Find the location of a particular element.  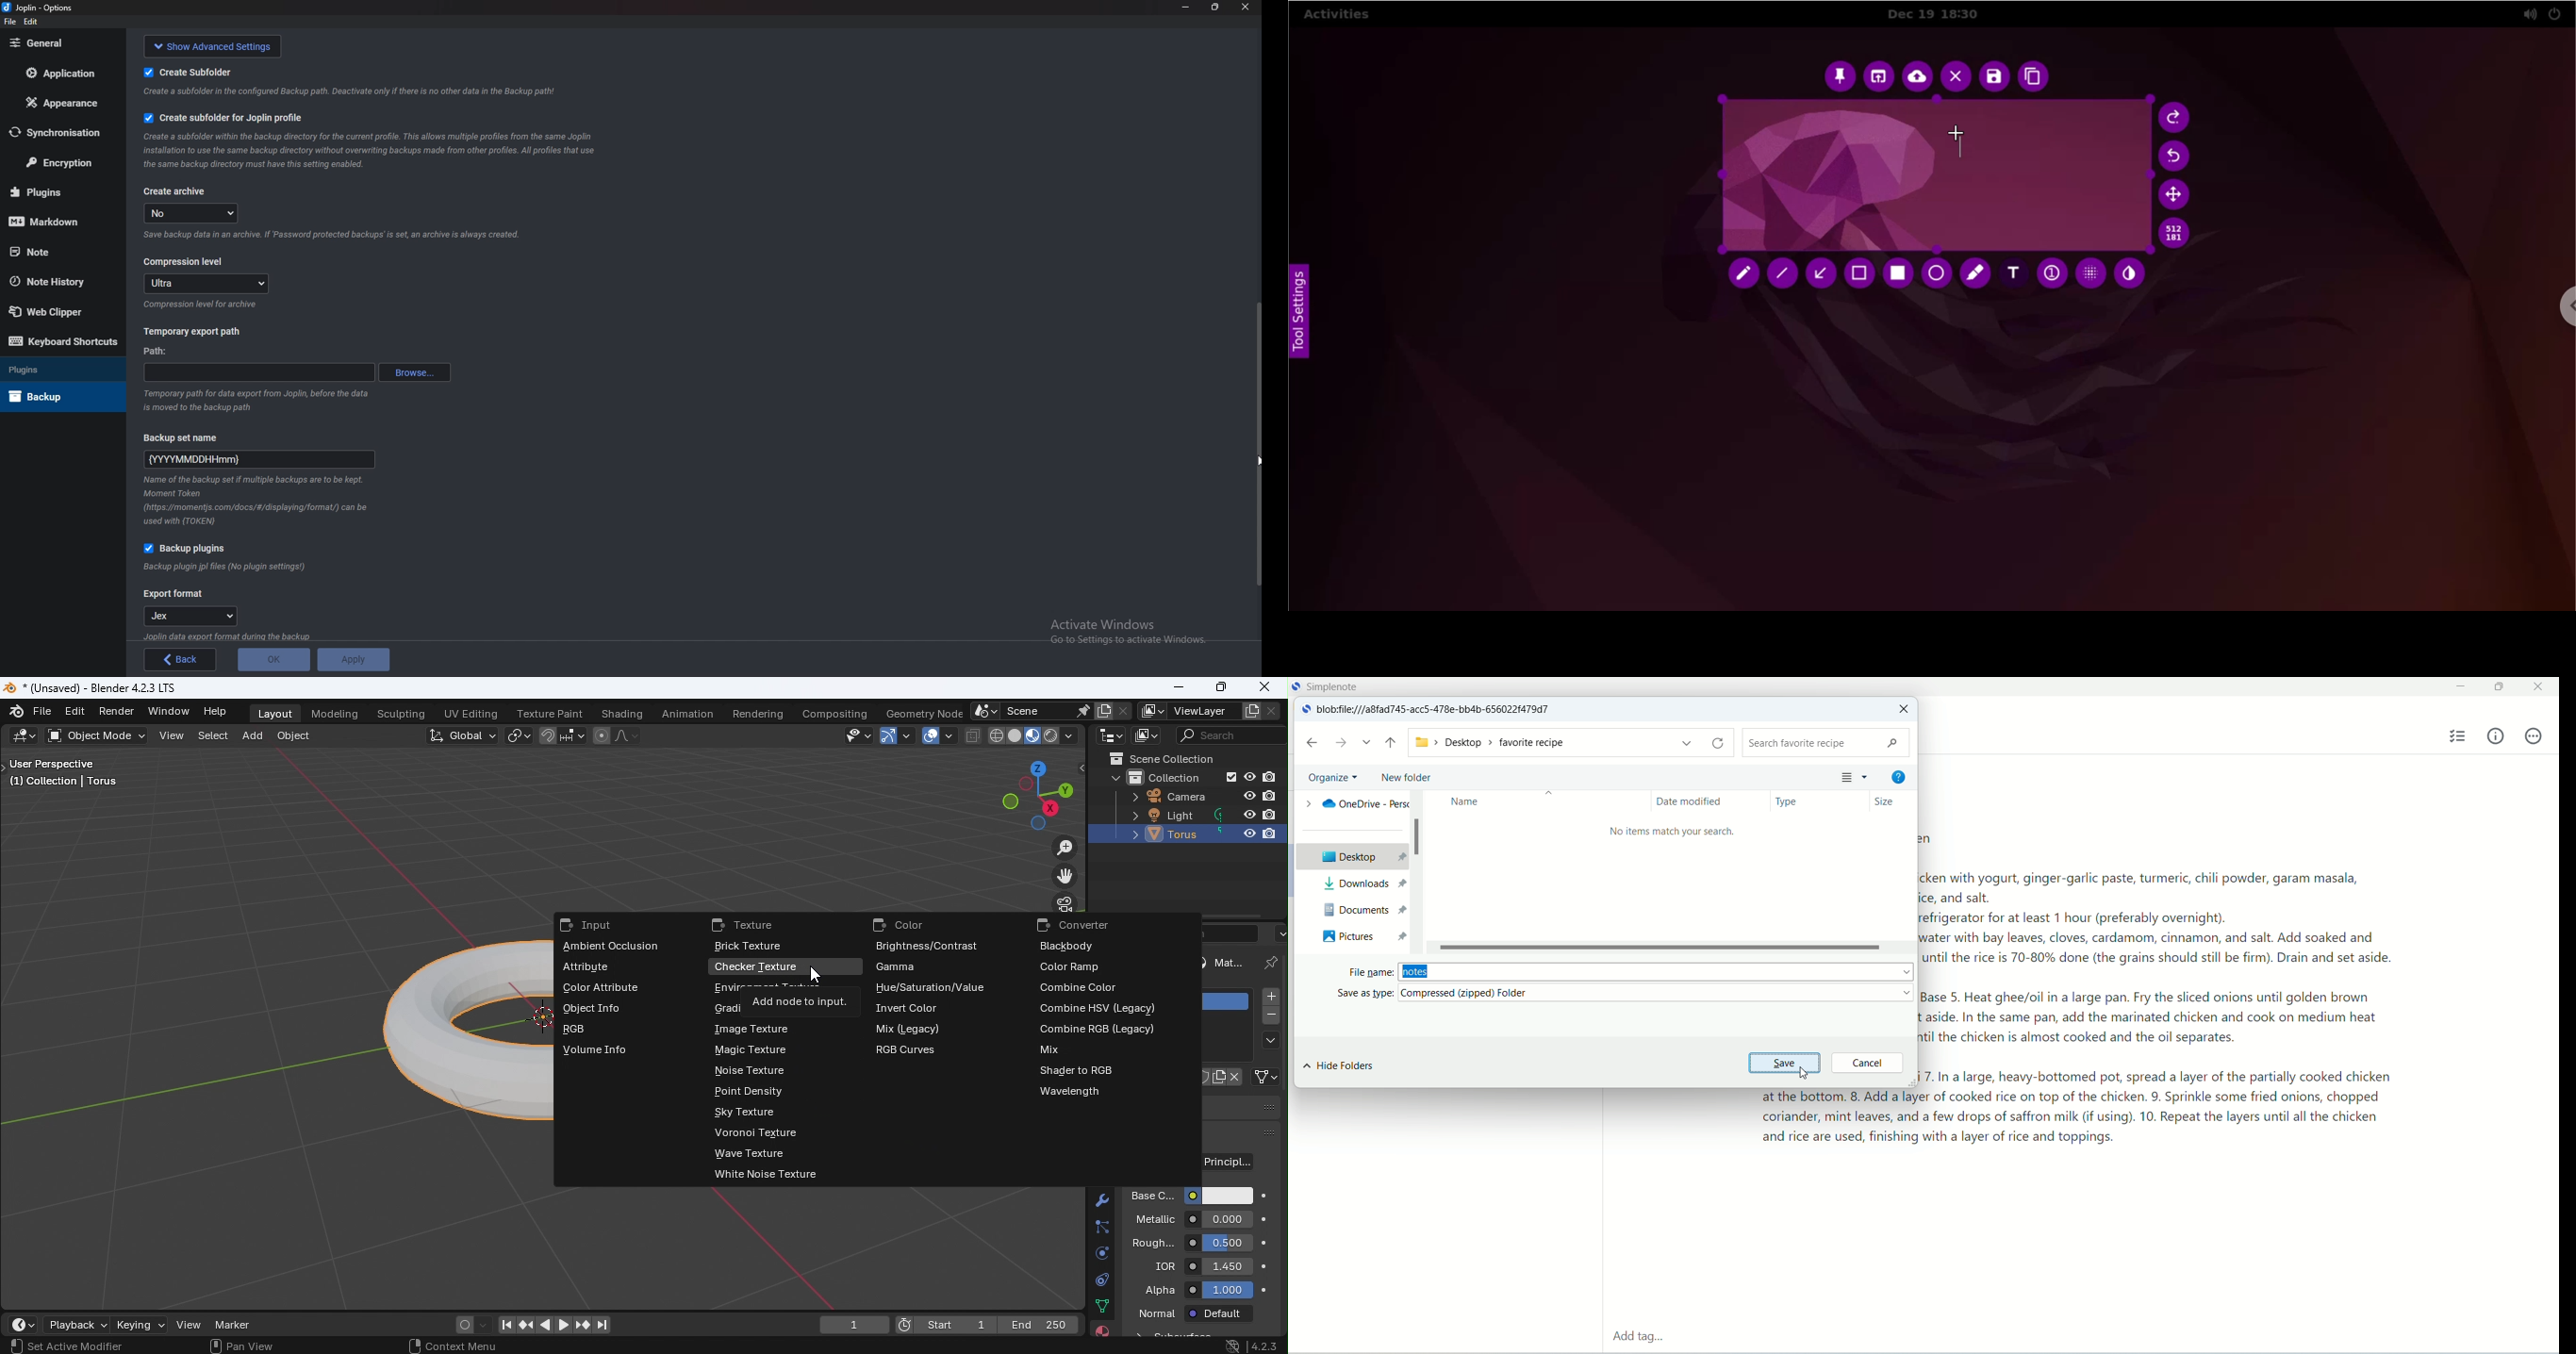

cursor is located at coordinates (1802, 1075).